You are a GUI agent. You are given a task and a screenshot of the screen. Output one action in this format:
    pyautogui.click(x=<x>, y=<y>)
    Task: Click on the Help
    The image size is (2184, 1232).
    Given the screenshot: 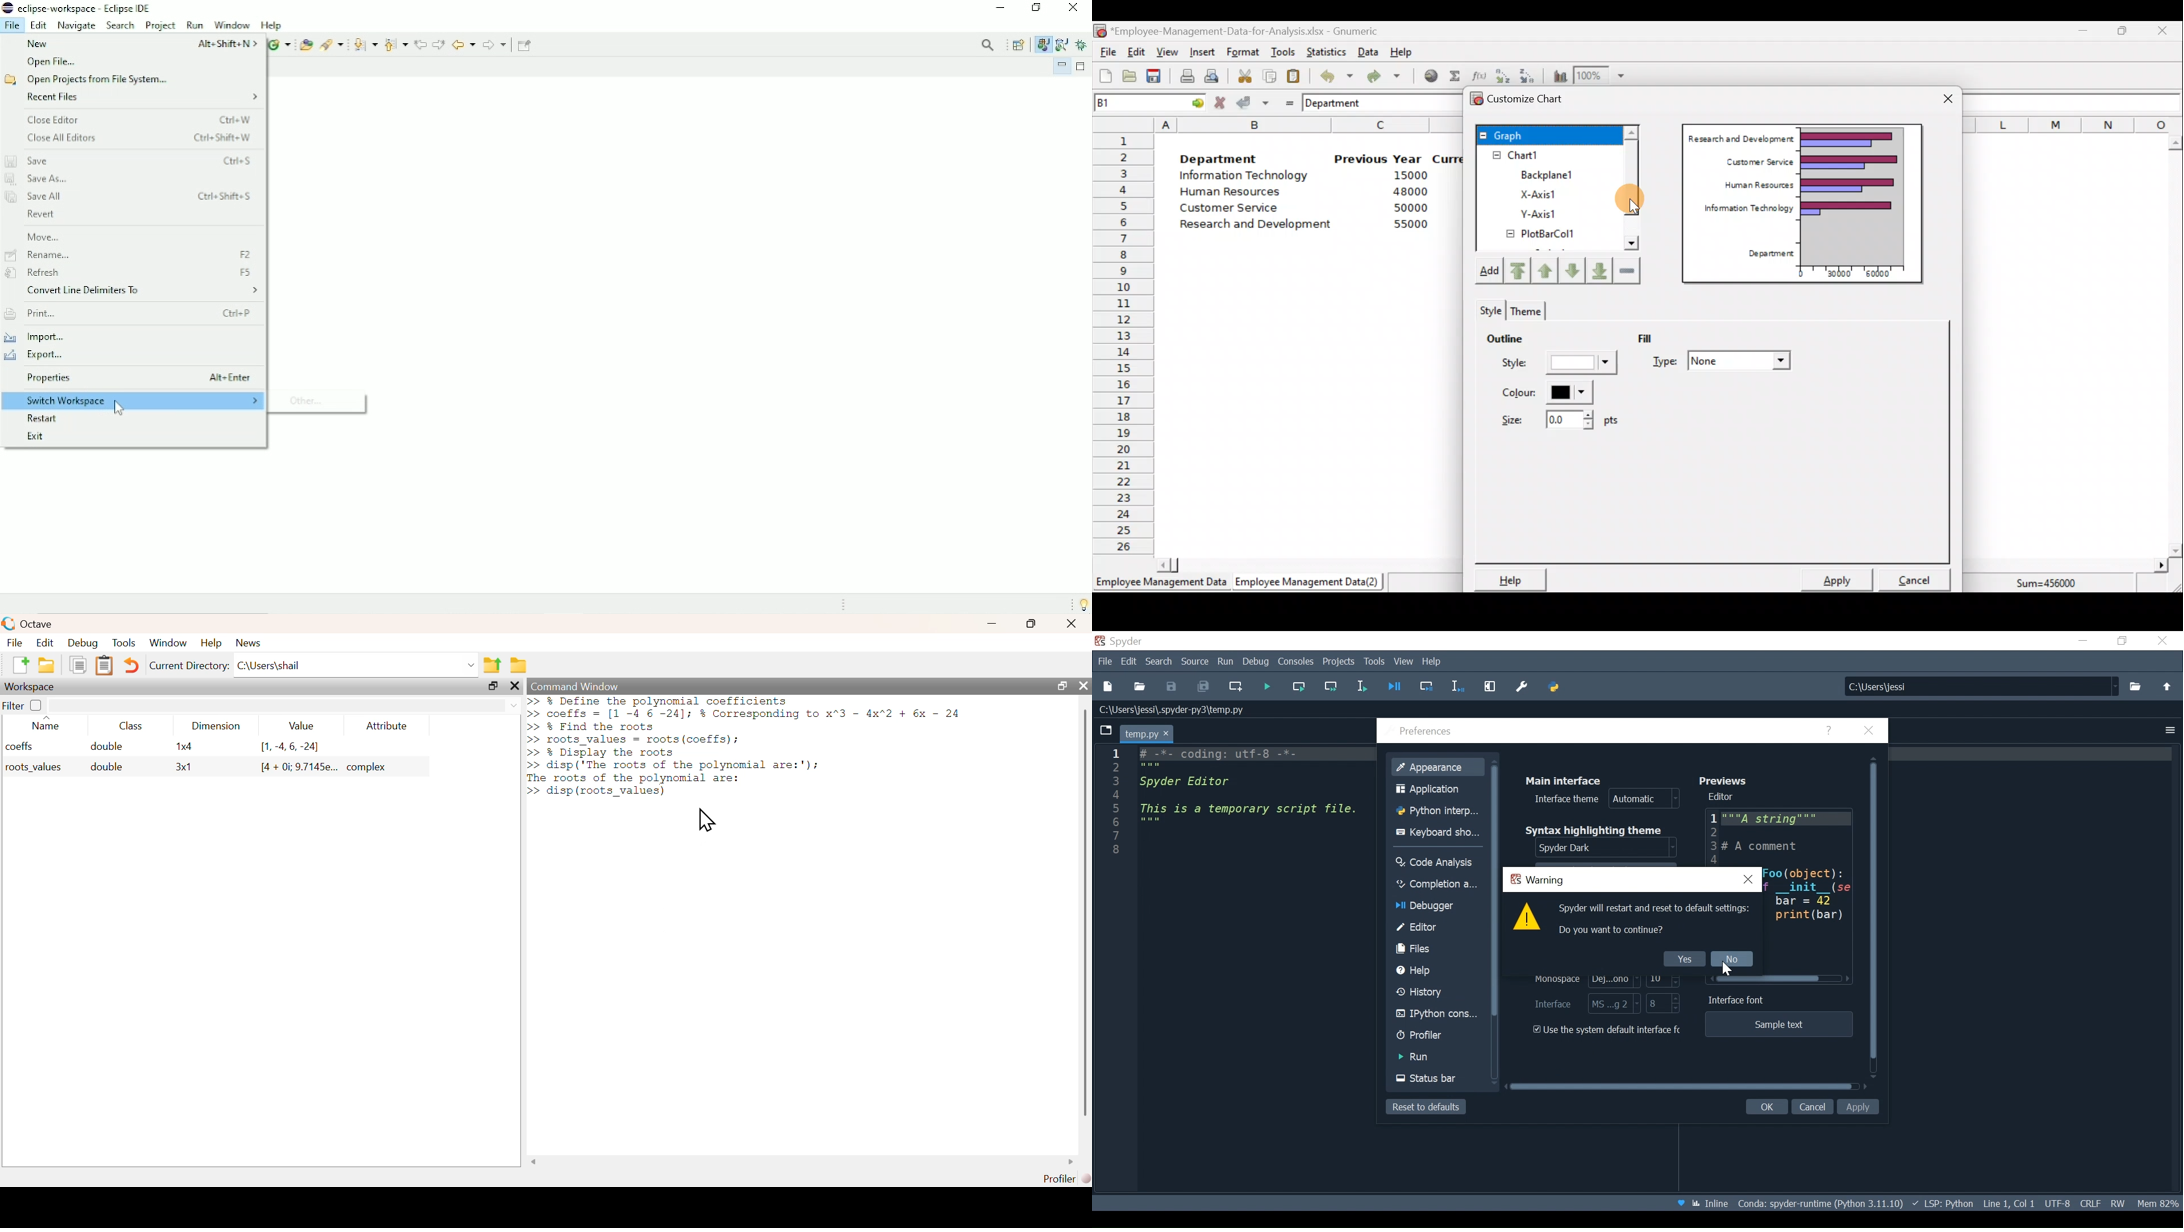 What is the action you would take?
    pyautogui.click(x=1431, y=661)
    